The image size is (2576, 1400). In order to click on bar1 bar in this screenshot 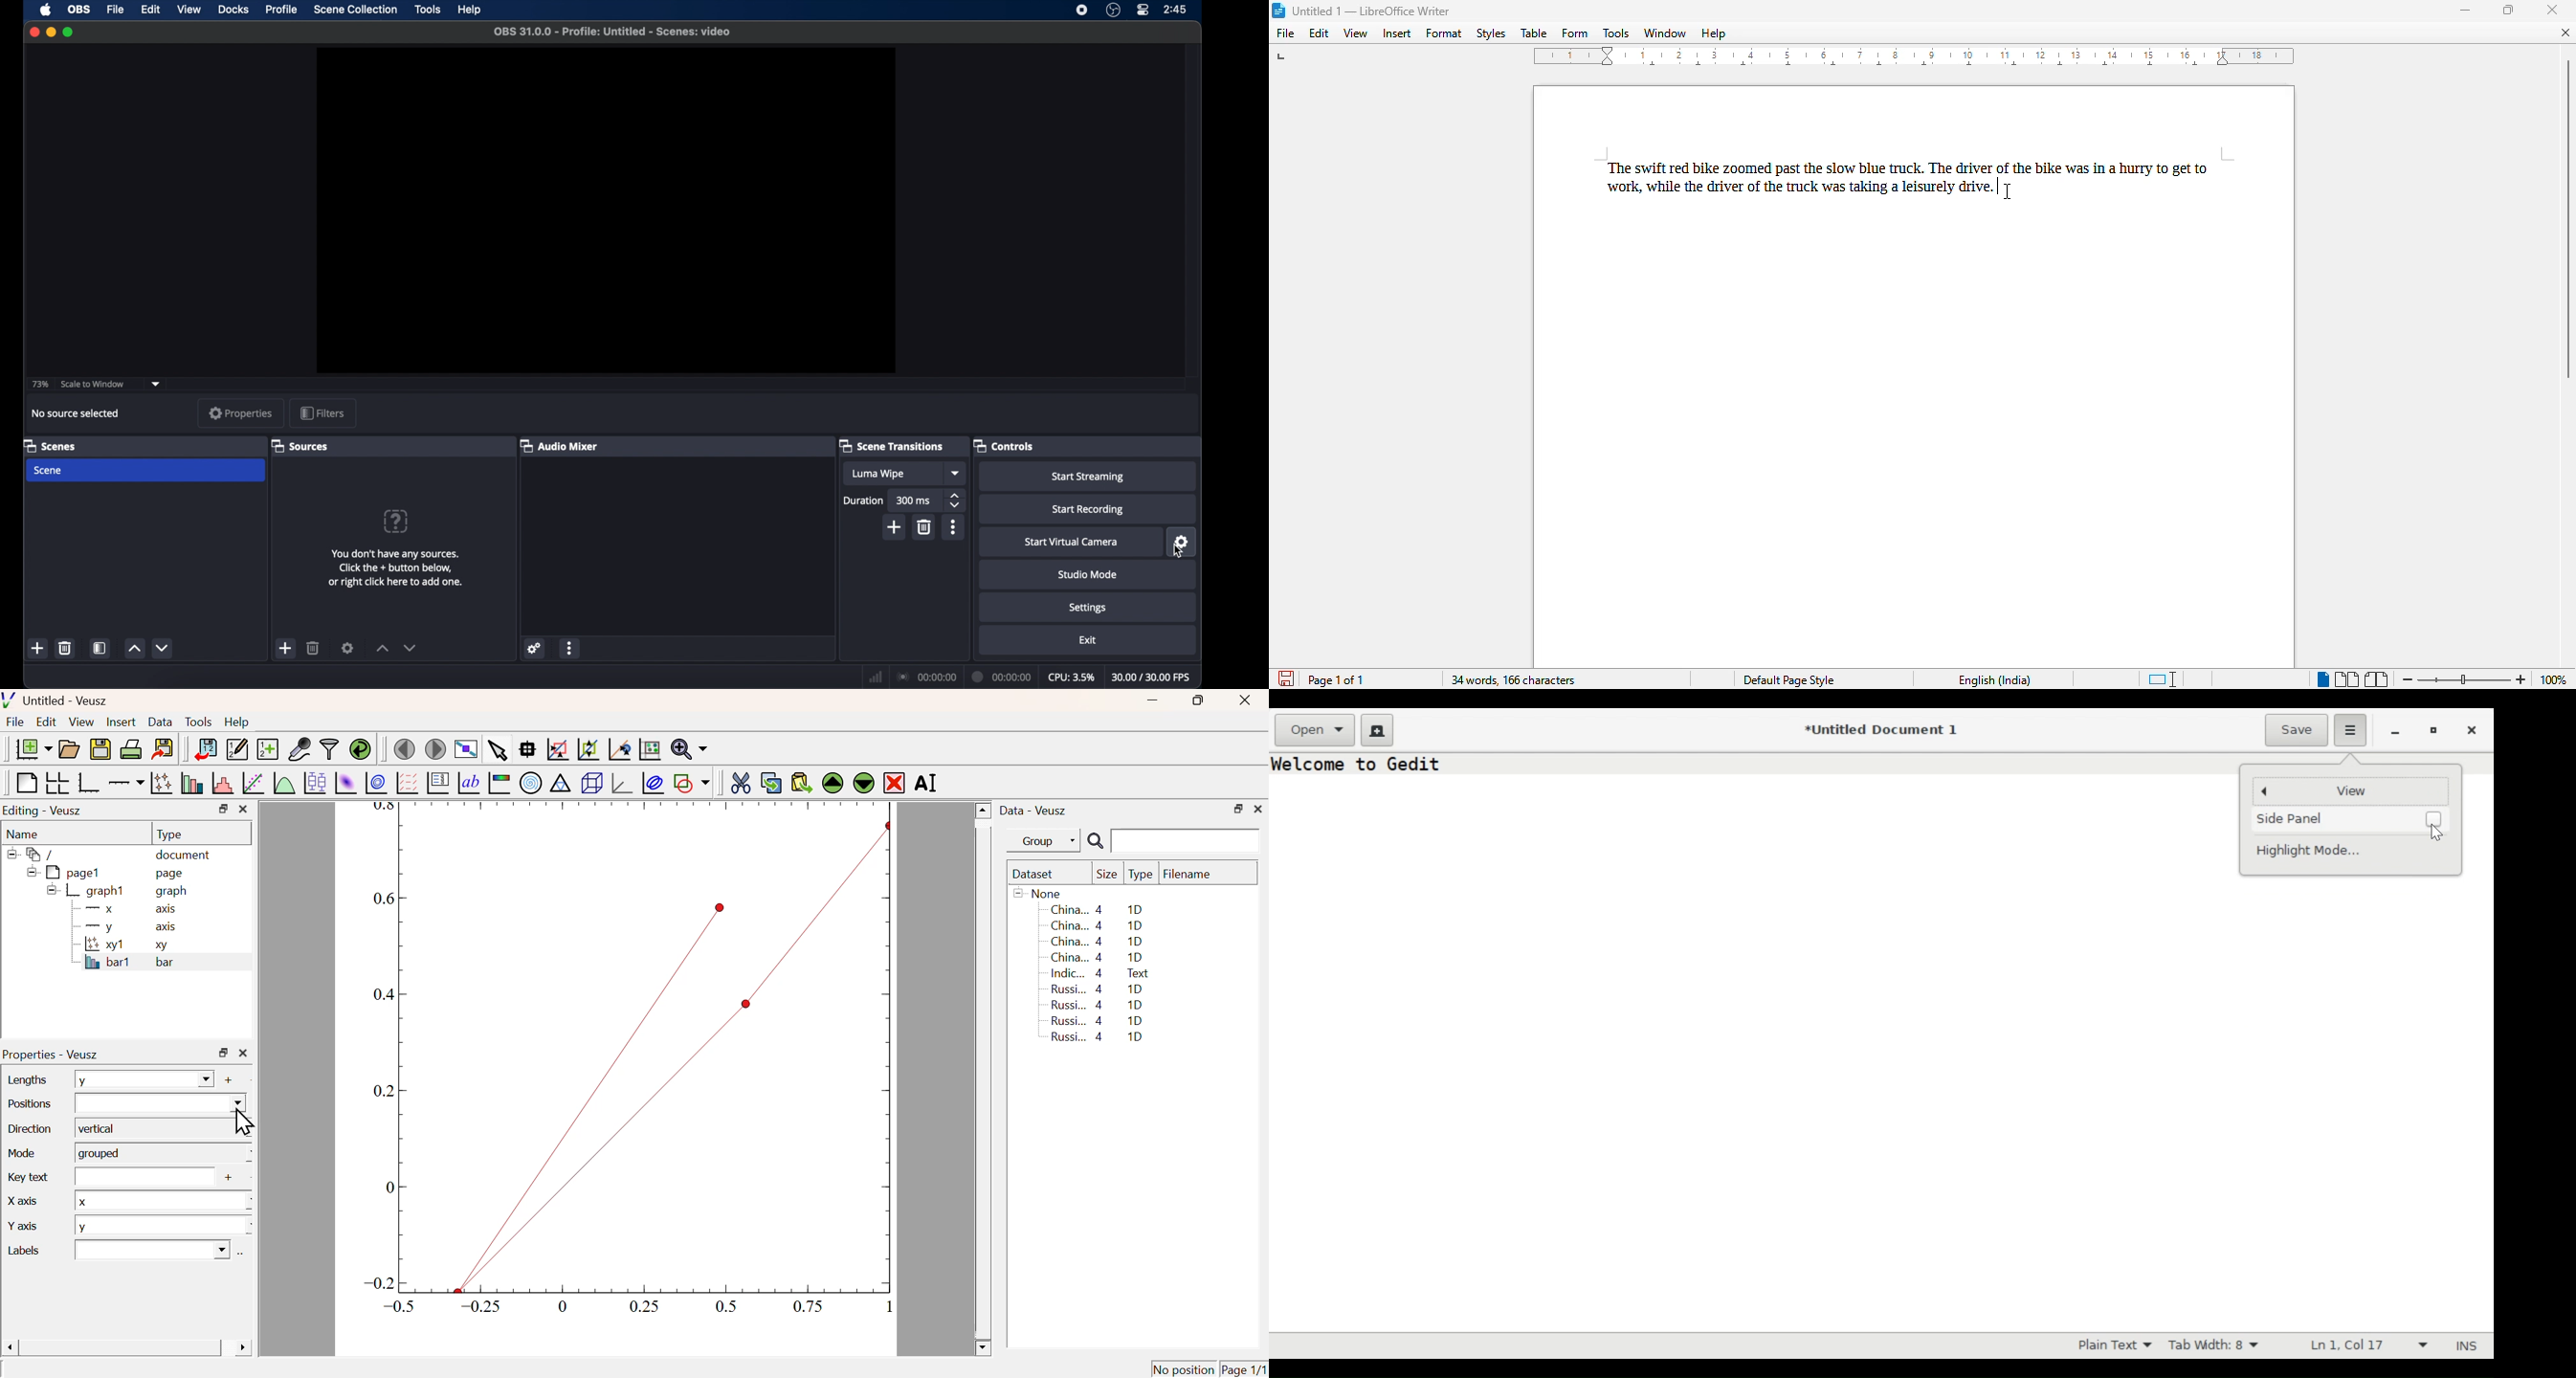, I will do `click(123, 964)`.